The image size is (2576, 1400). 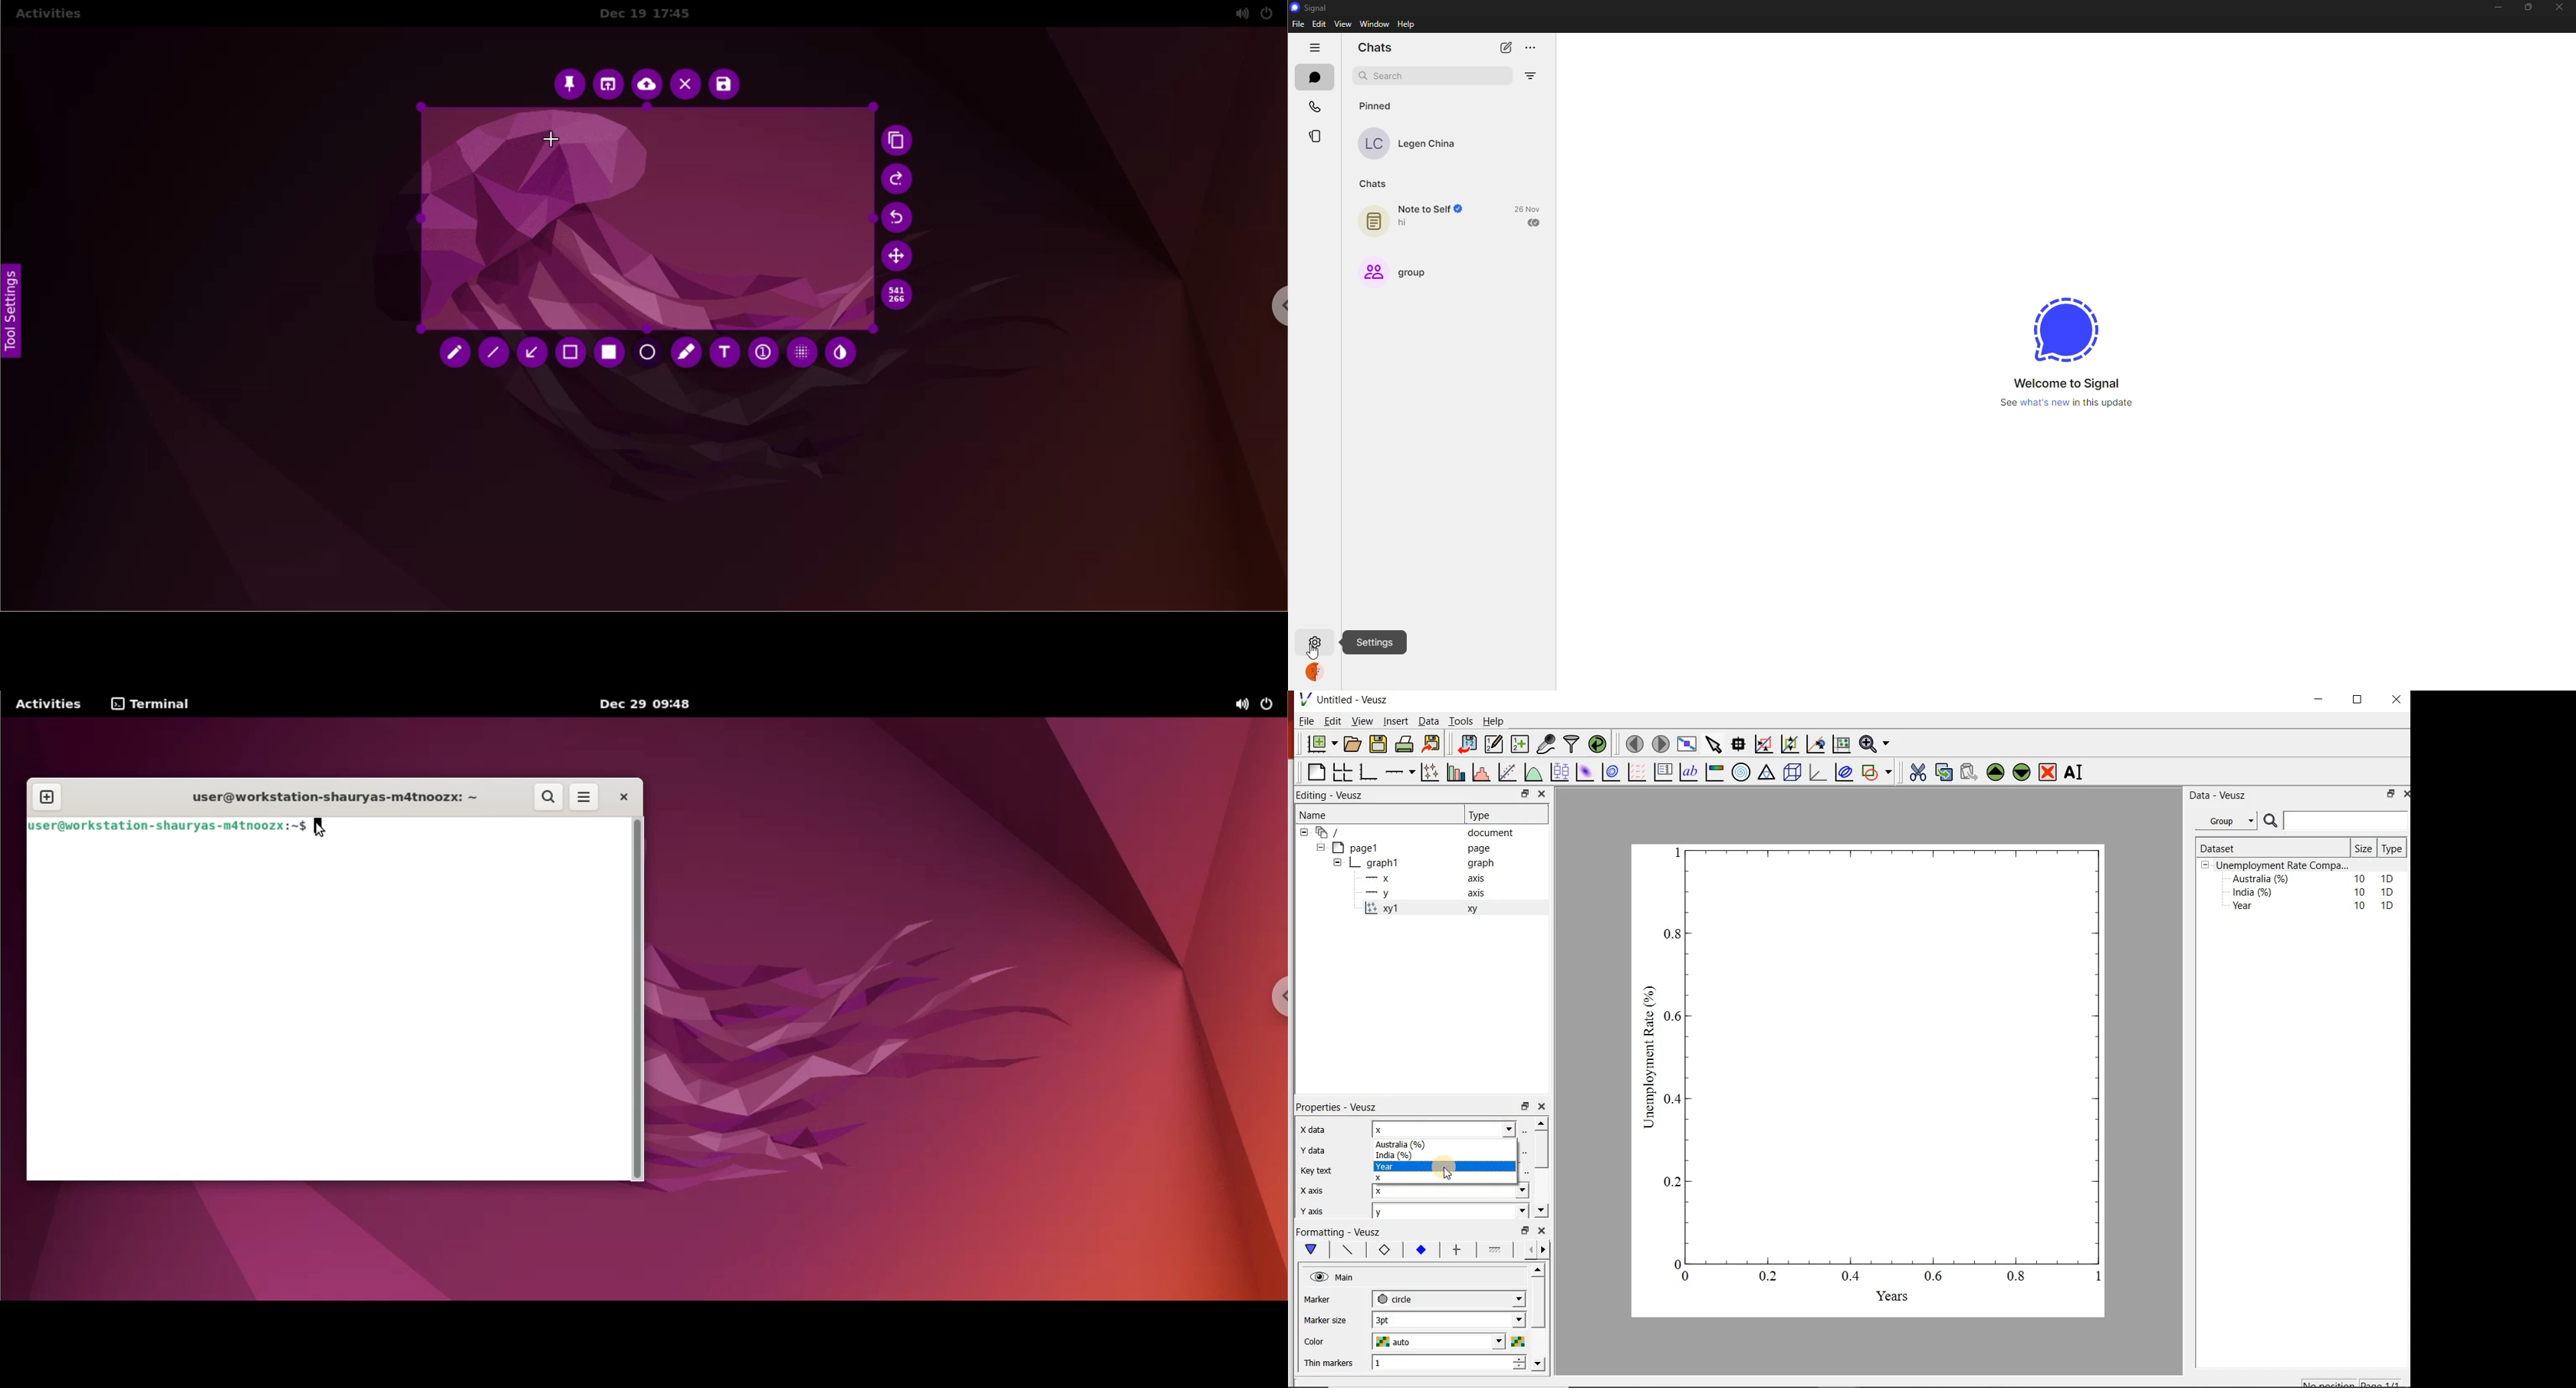 I want to click on what's new, so click(x=2070, y=402).